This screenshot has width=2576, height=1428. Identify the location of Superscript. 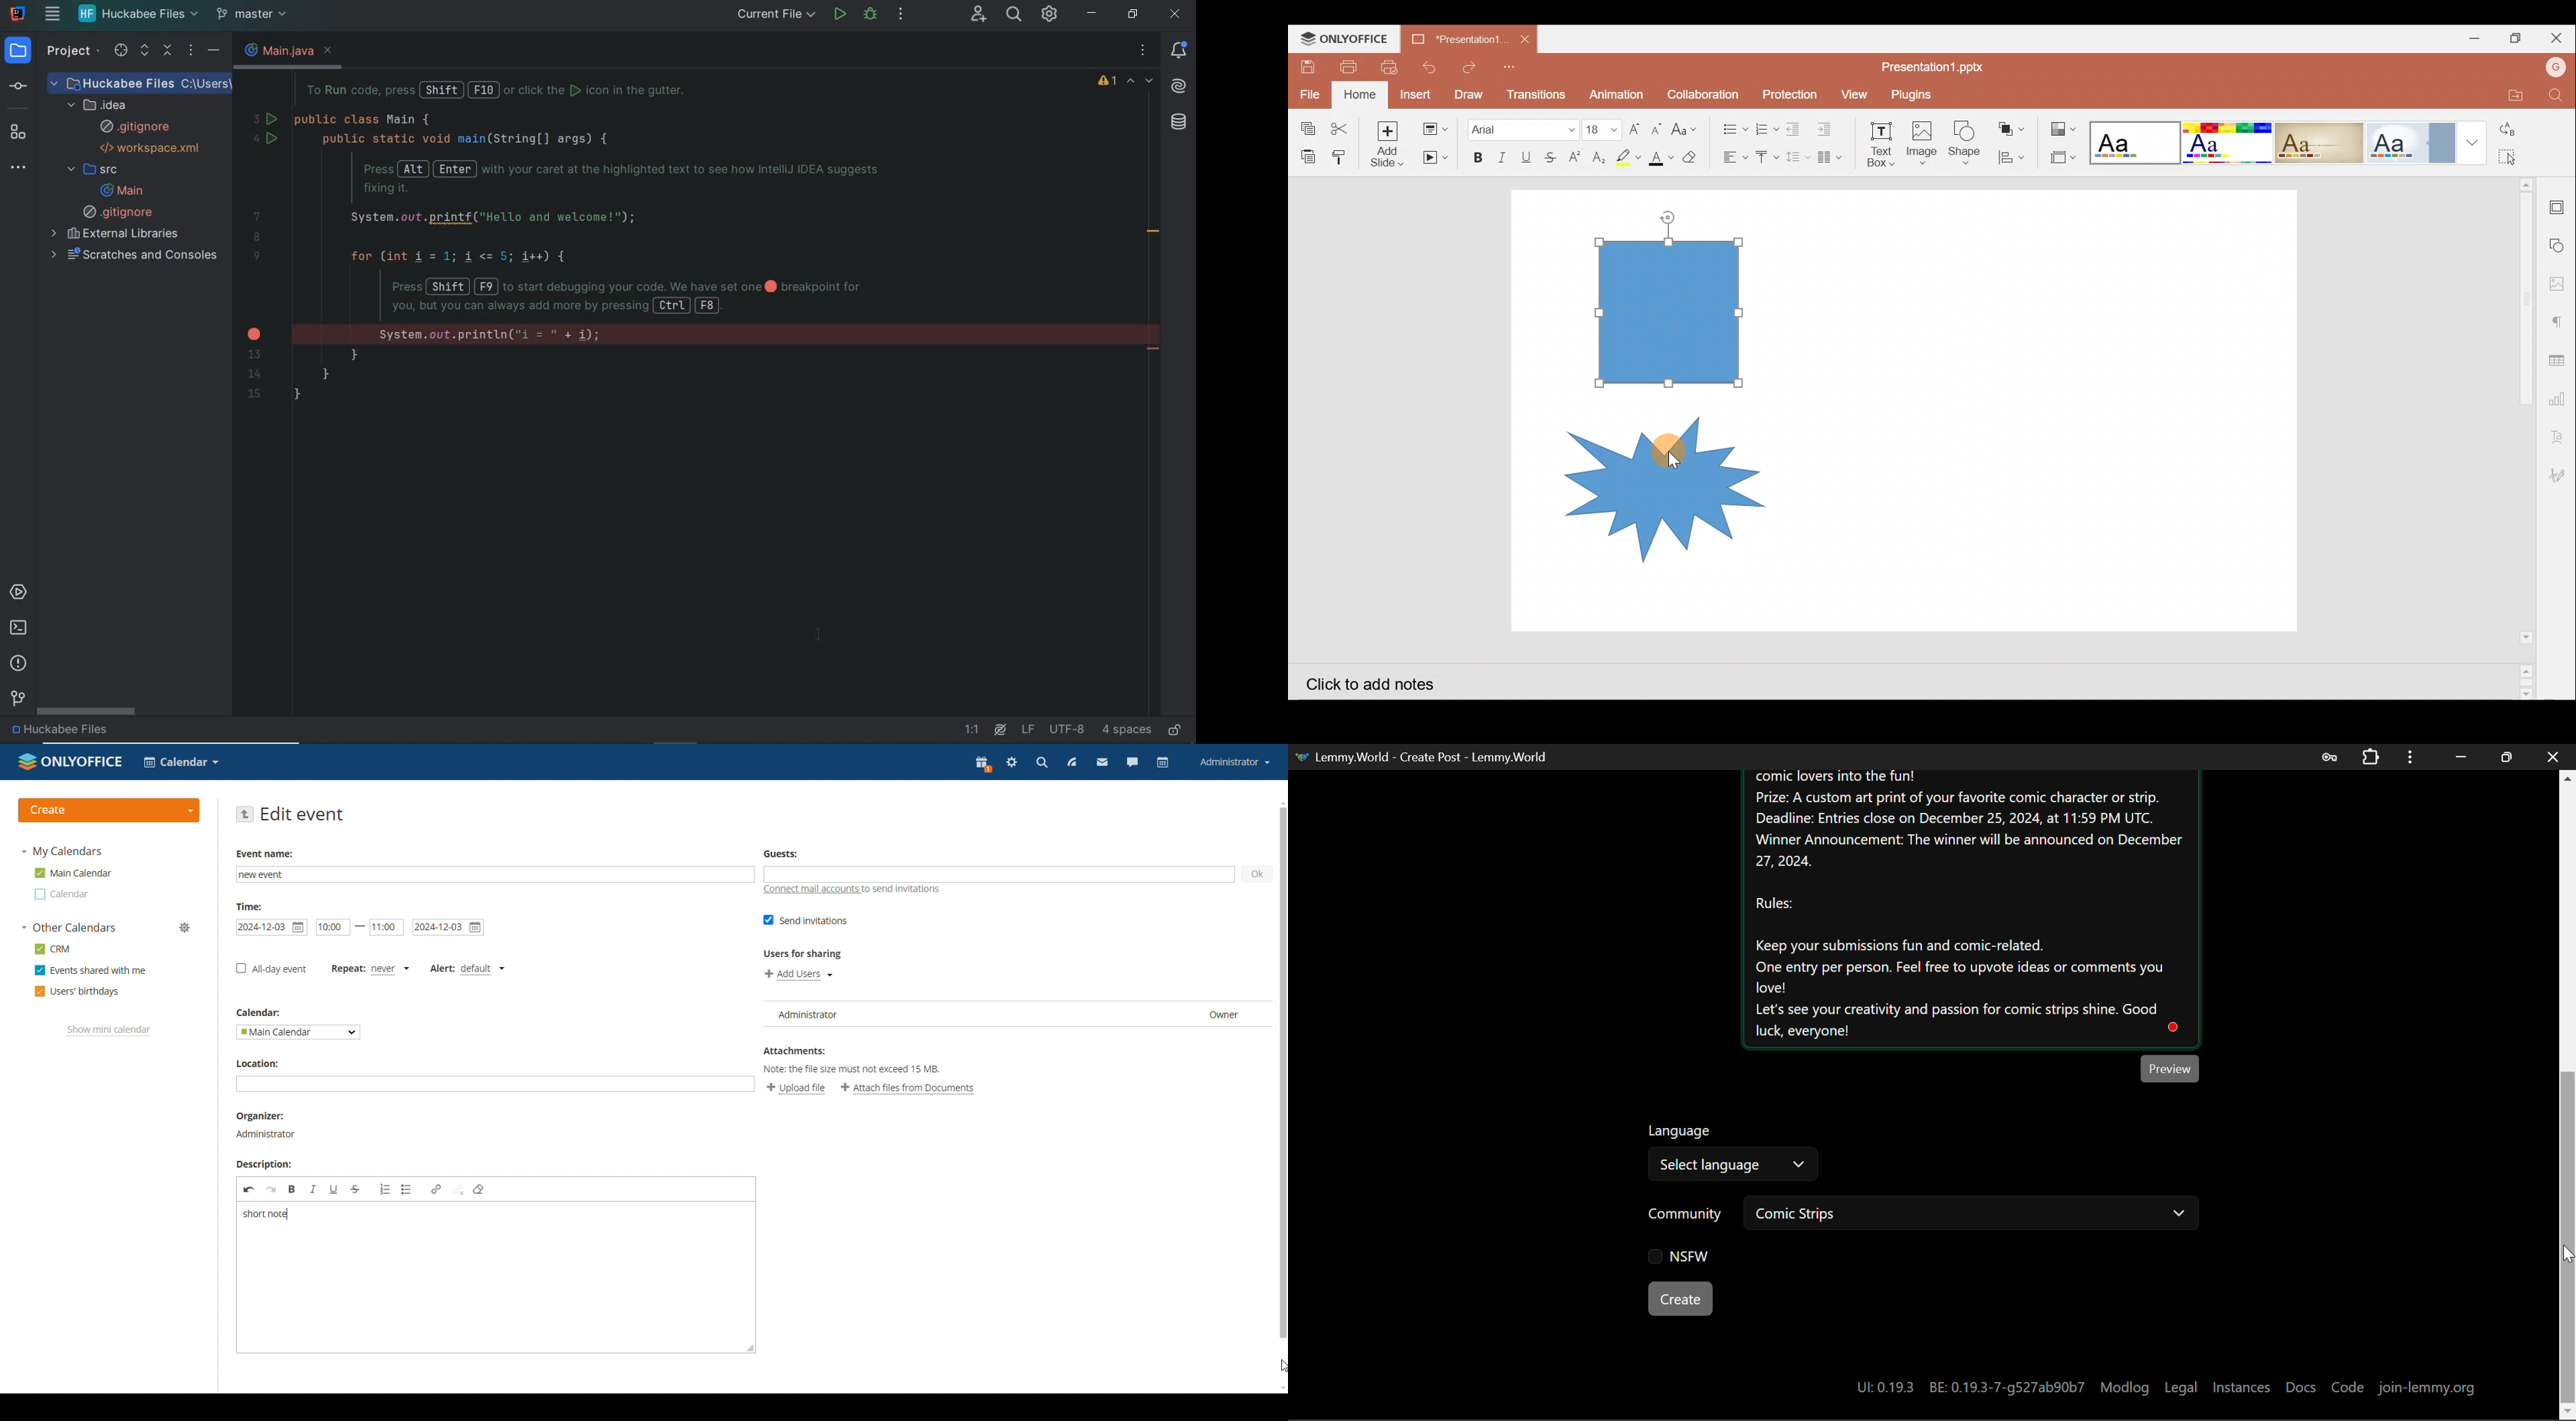
(1574, 158).